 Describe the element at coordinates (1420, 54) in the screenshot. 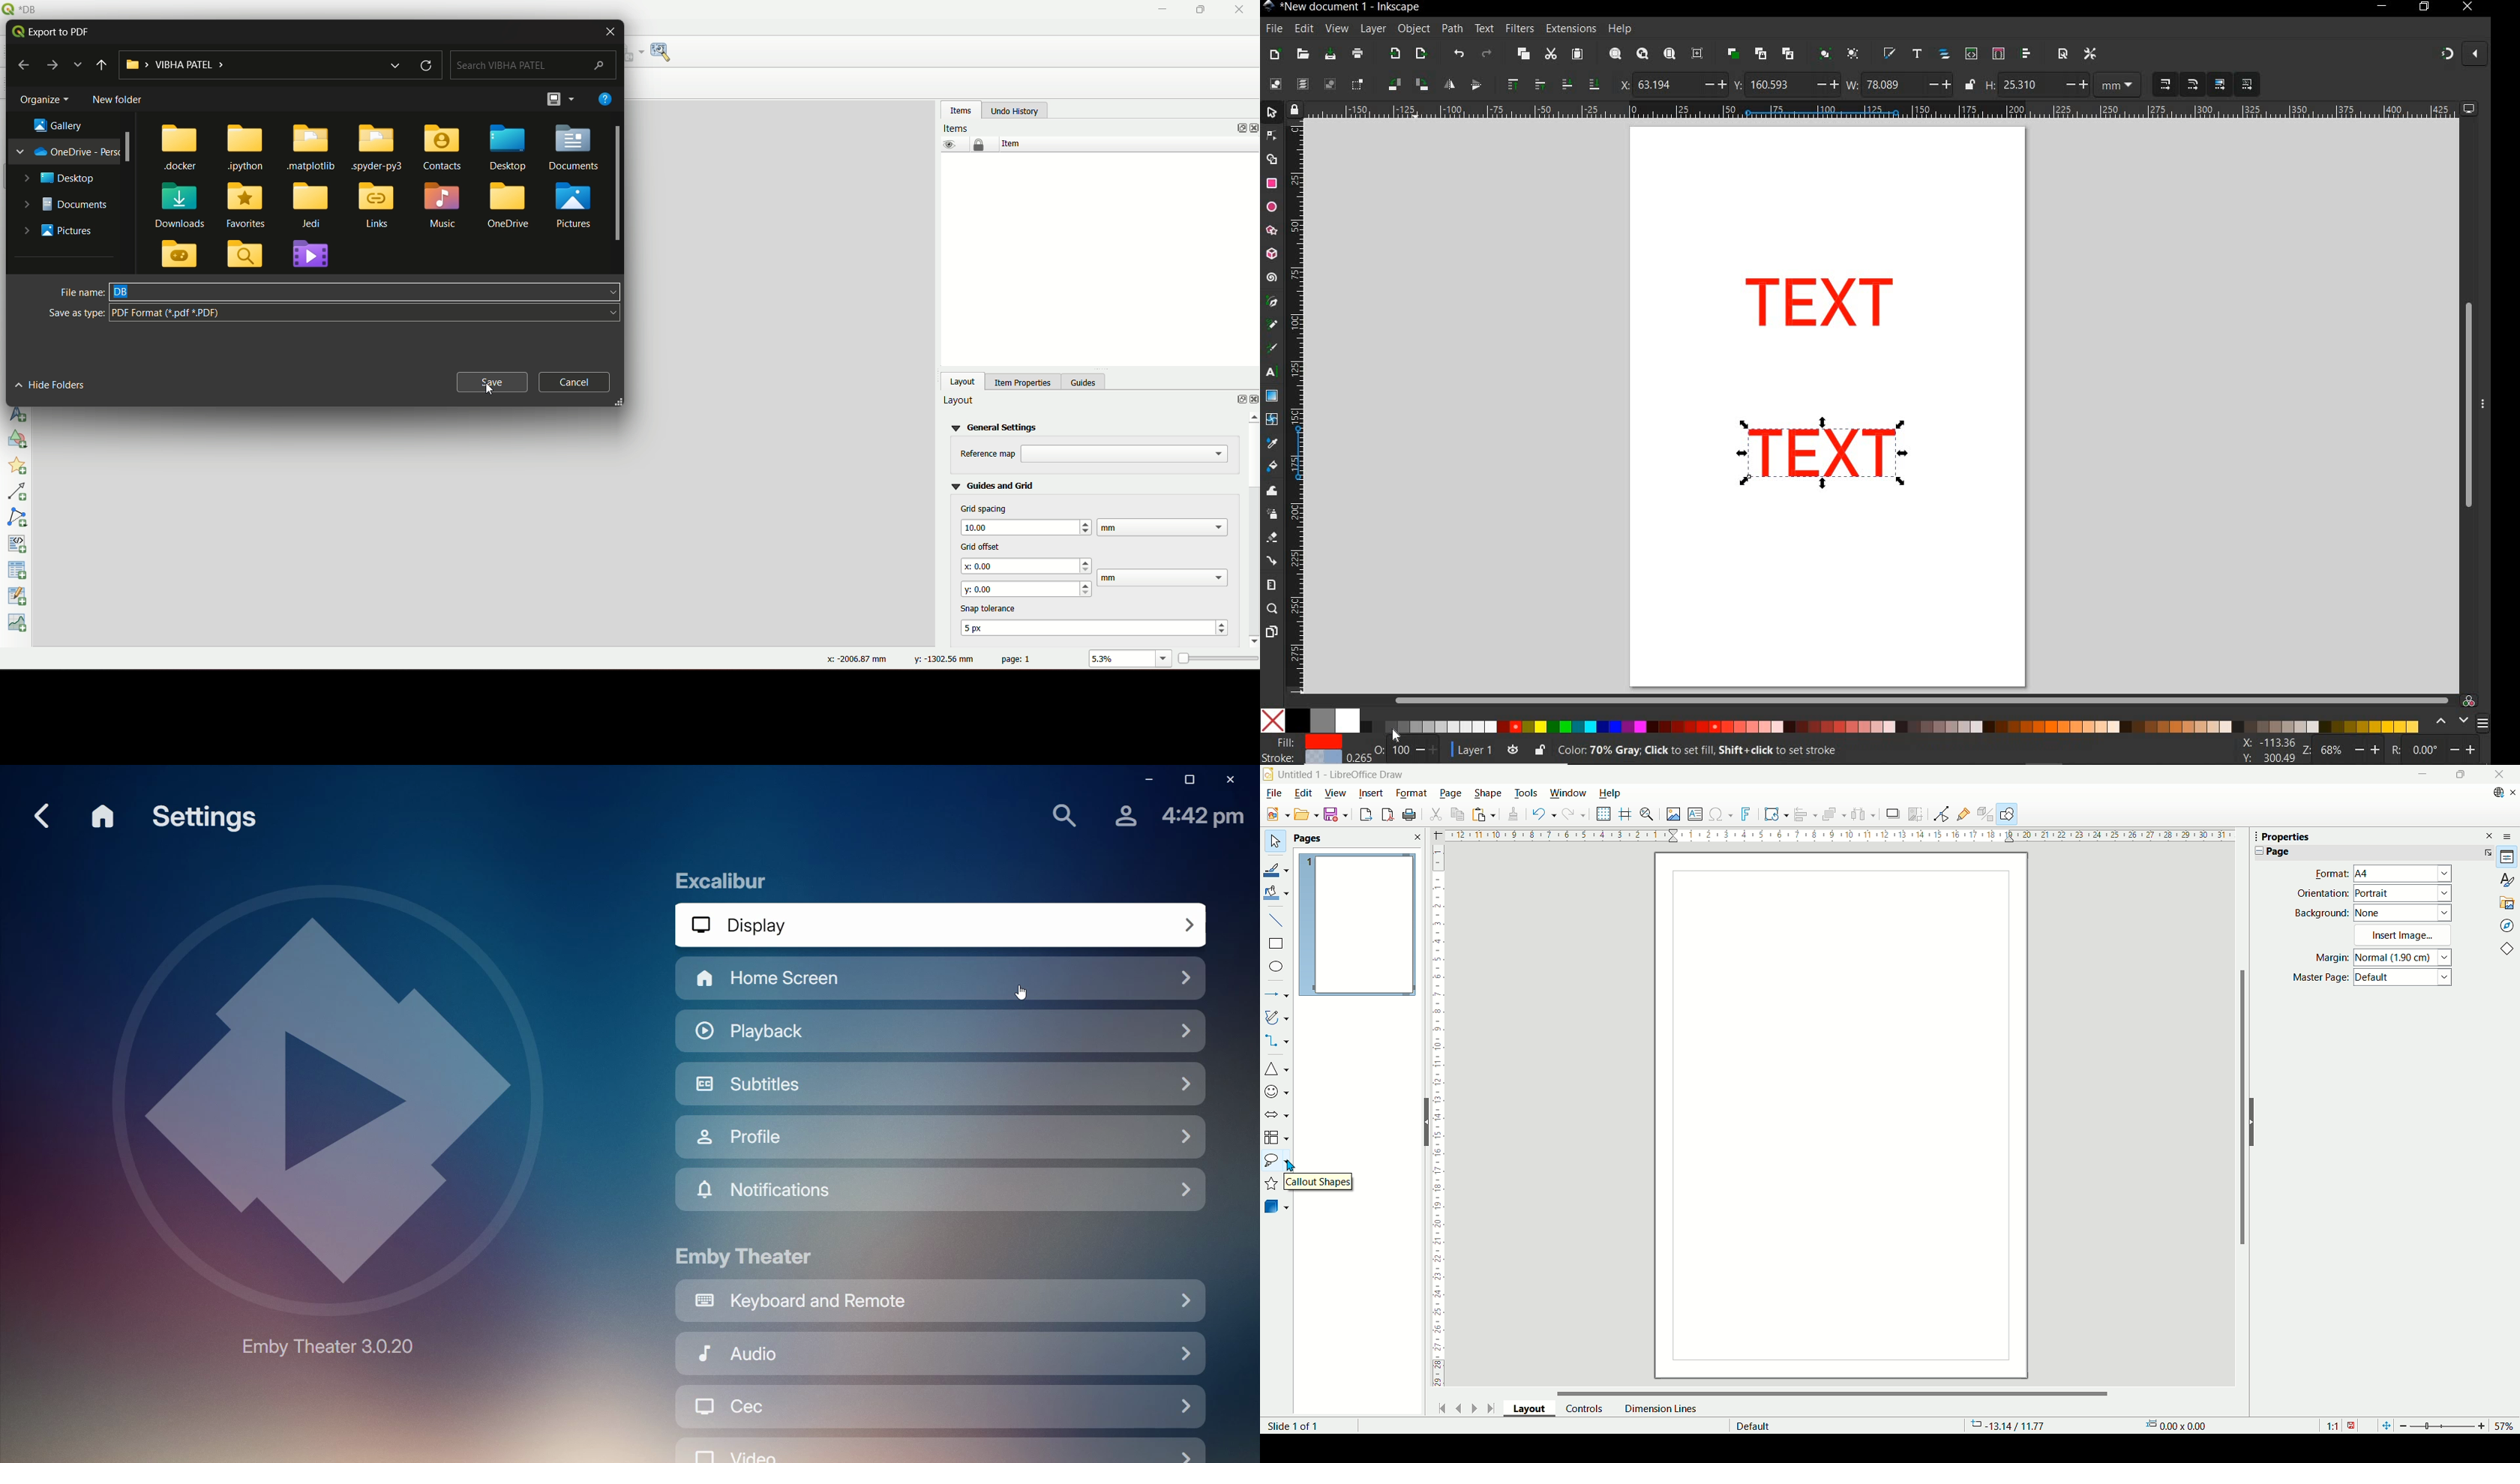

I see `open export` at that location.